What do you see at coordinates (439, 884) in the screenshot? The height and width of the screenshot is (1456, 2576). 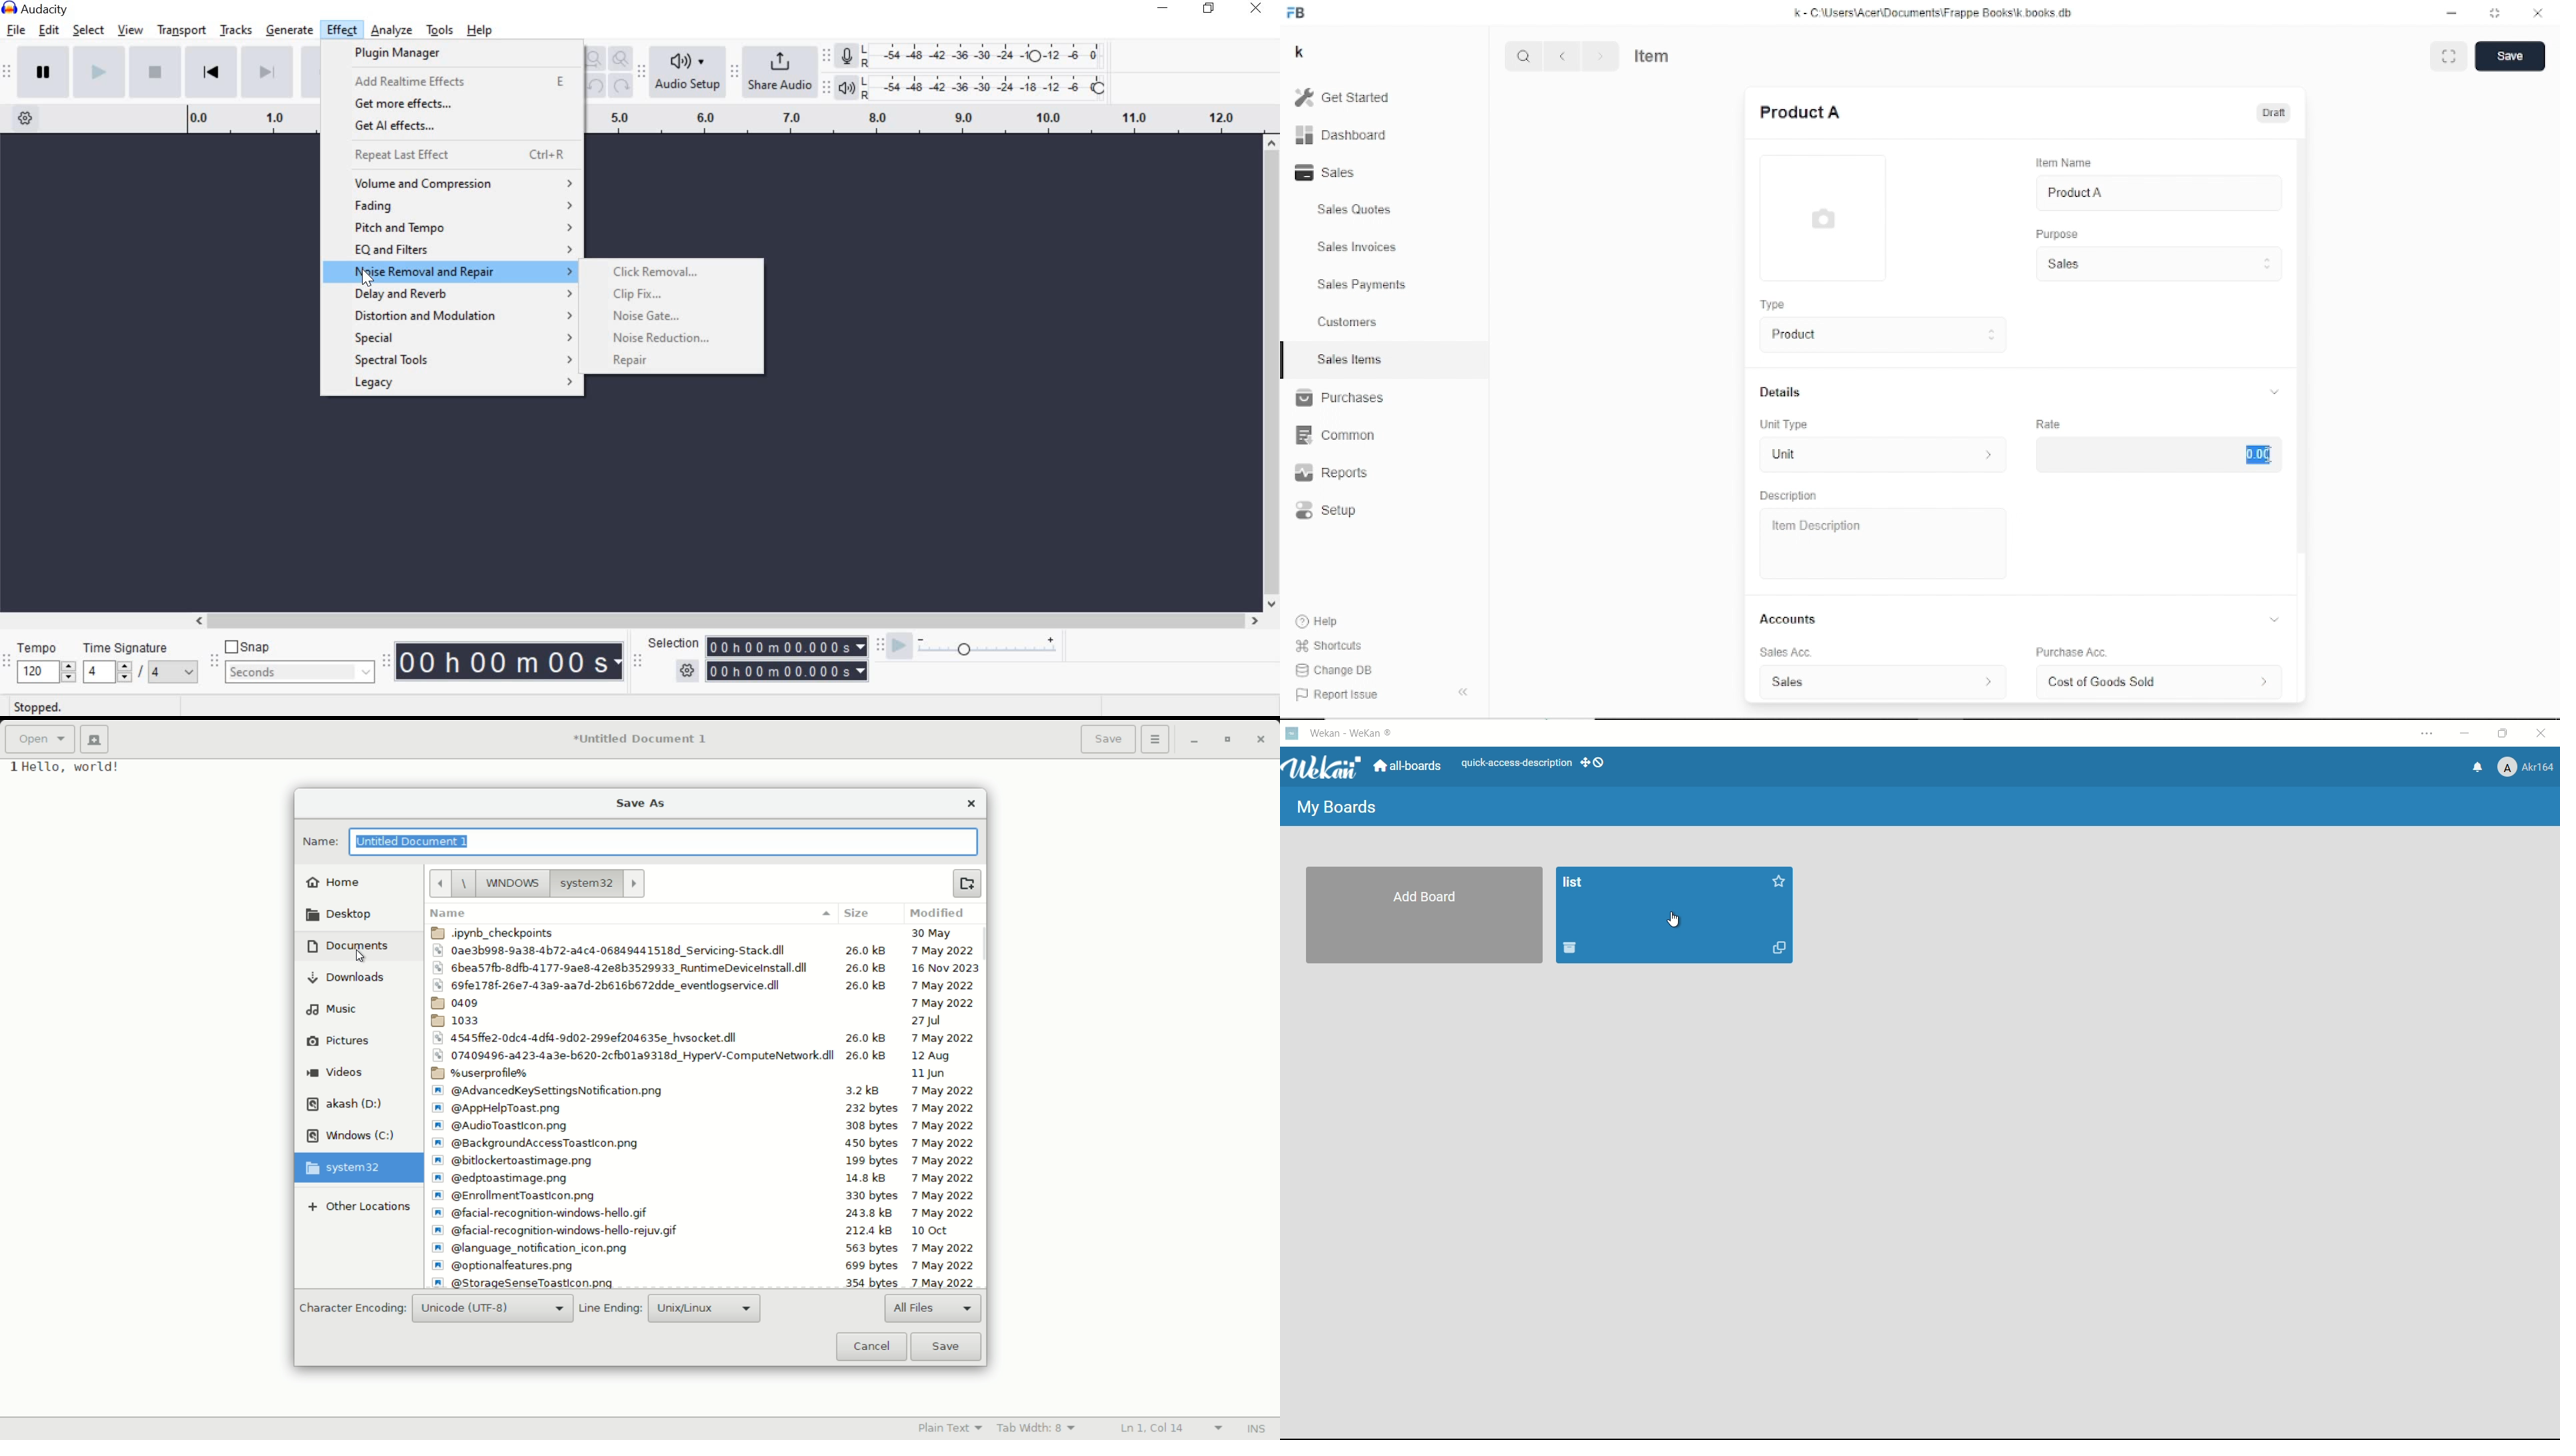 I see `Move back` at bounding box center [439, 884].